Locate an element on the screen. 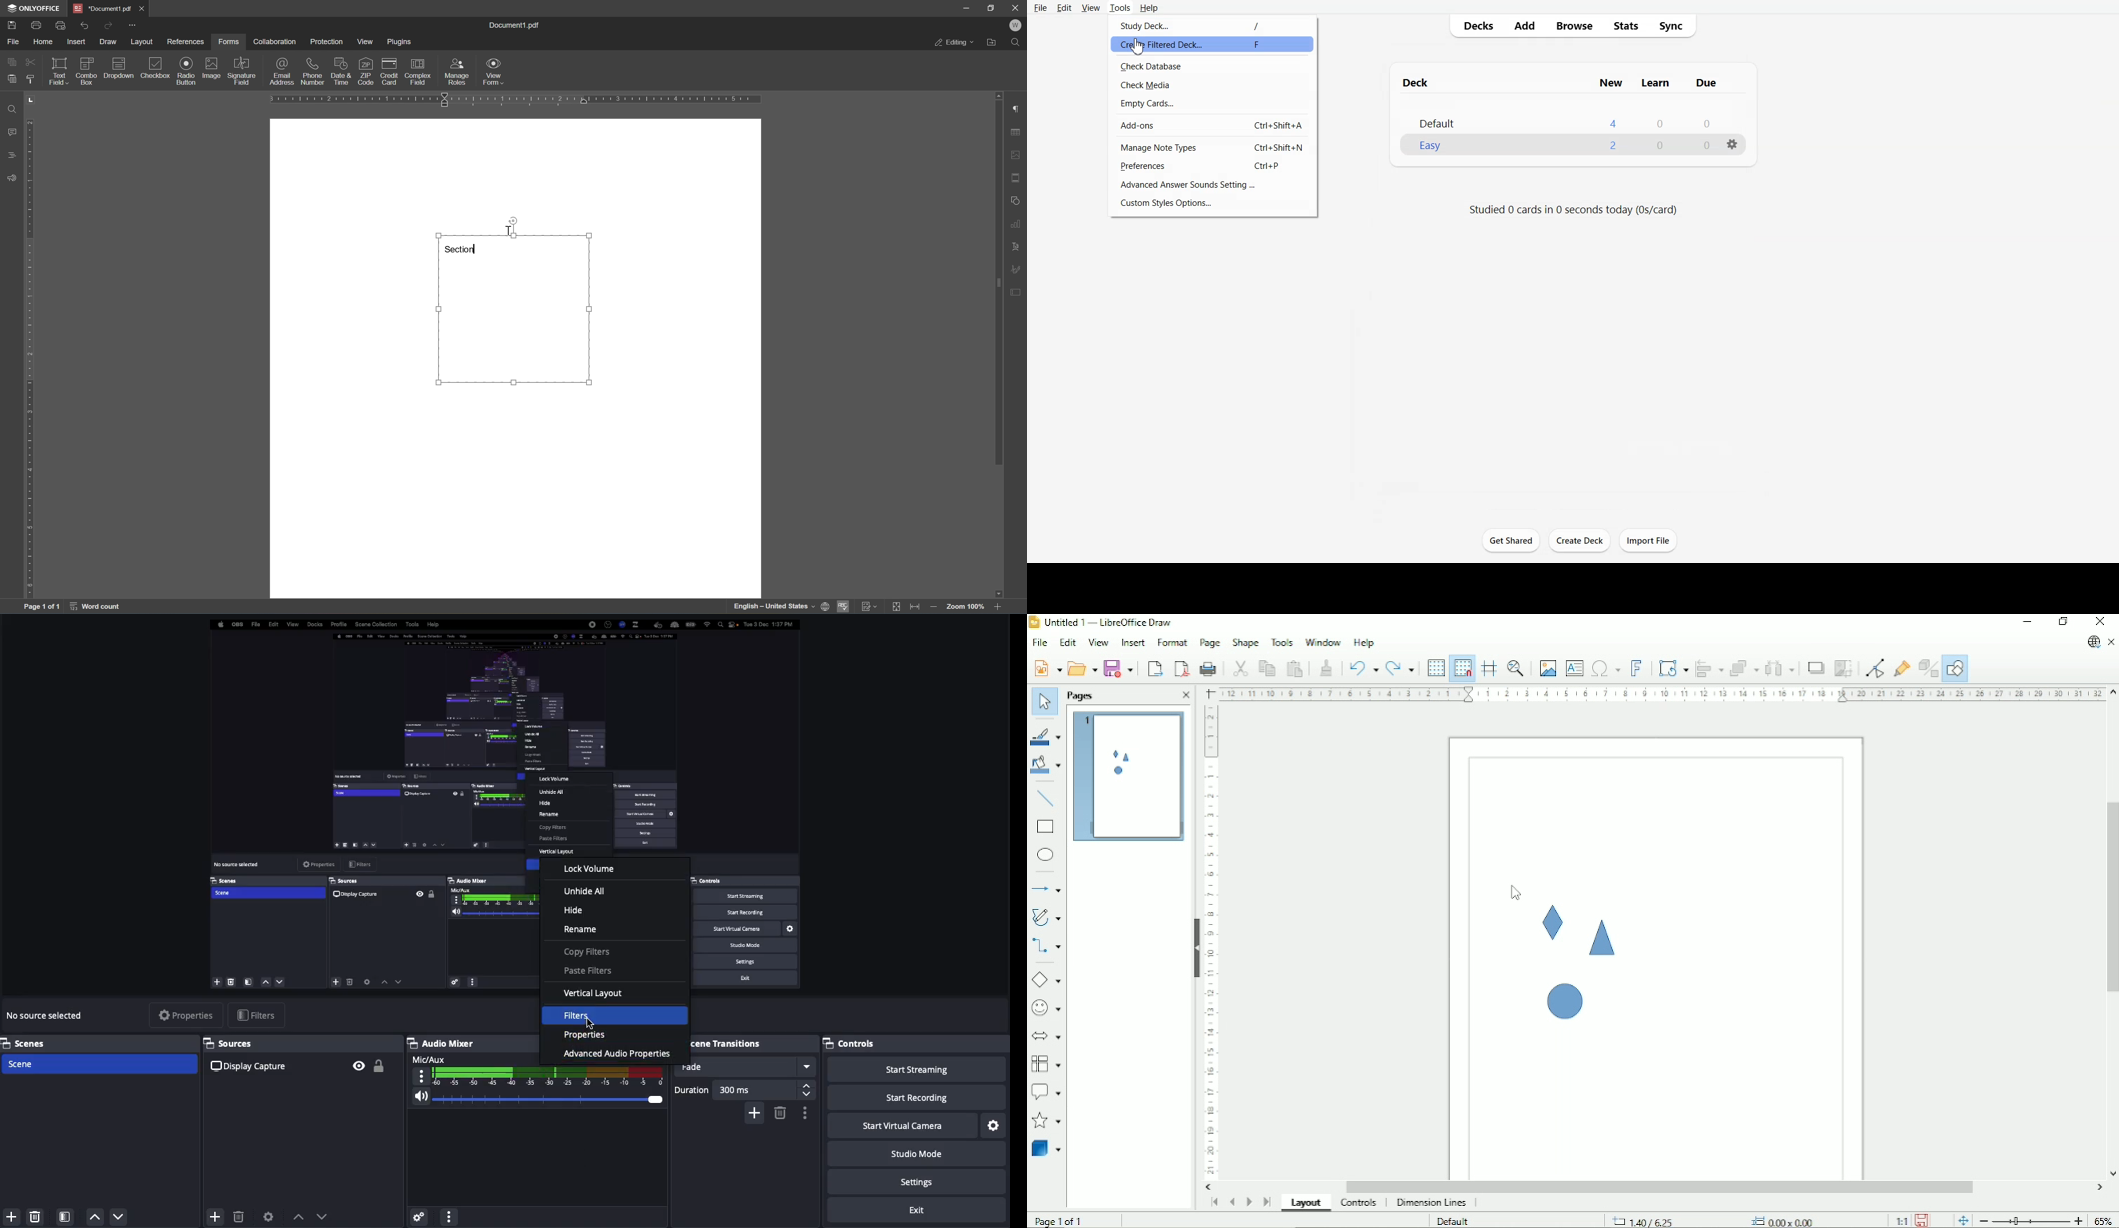 Image resolution: width=2128 pixels, height=1232 pixels. Fill color is located at coordinates (1046, 766).